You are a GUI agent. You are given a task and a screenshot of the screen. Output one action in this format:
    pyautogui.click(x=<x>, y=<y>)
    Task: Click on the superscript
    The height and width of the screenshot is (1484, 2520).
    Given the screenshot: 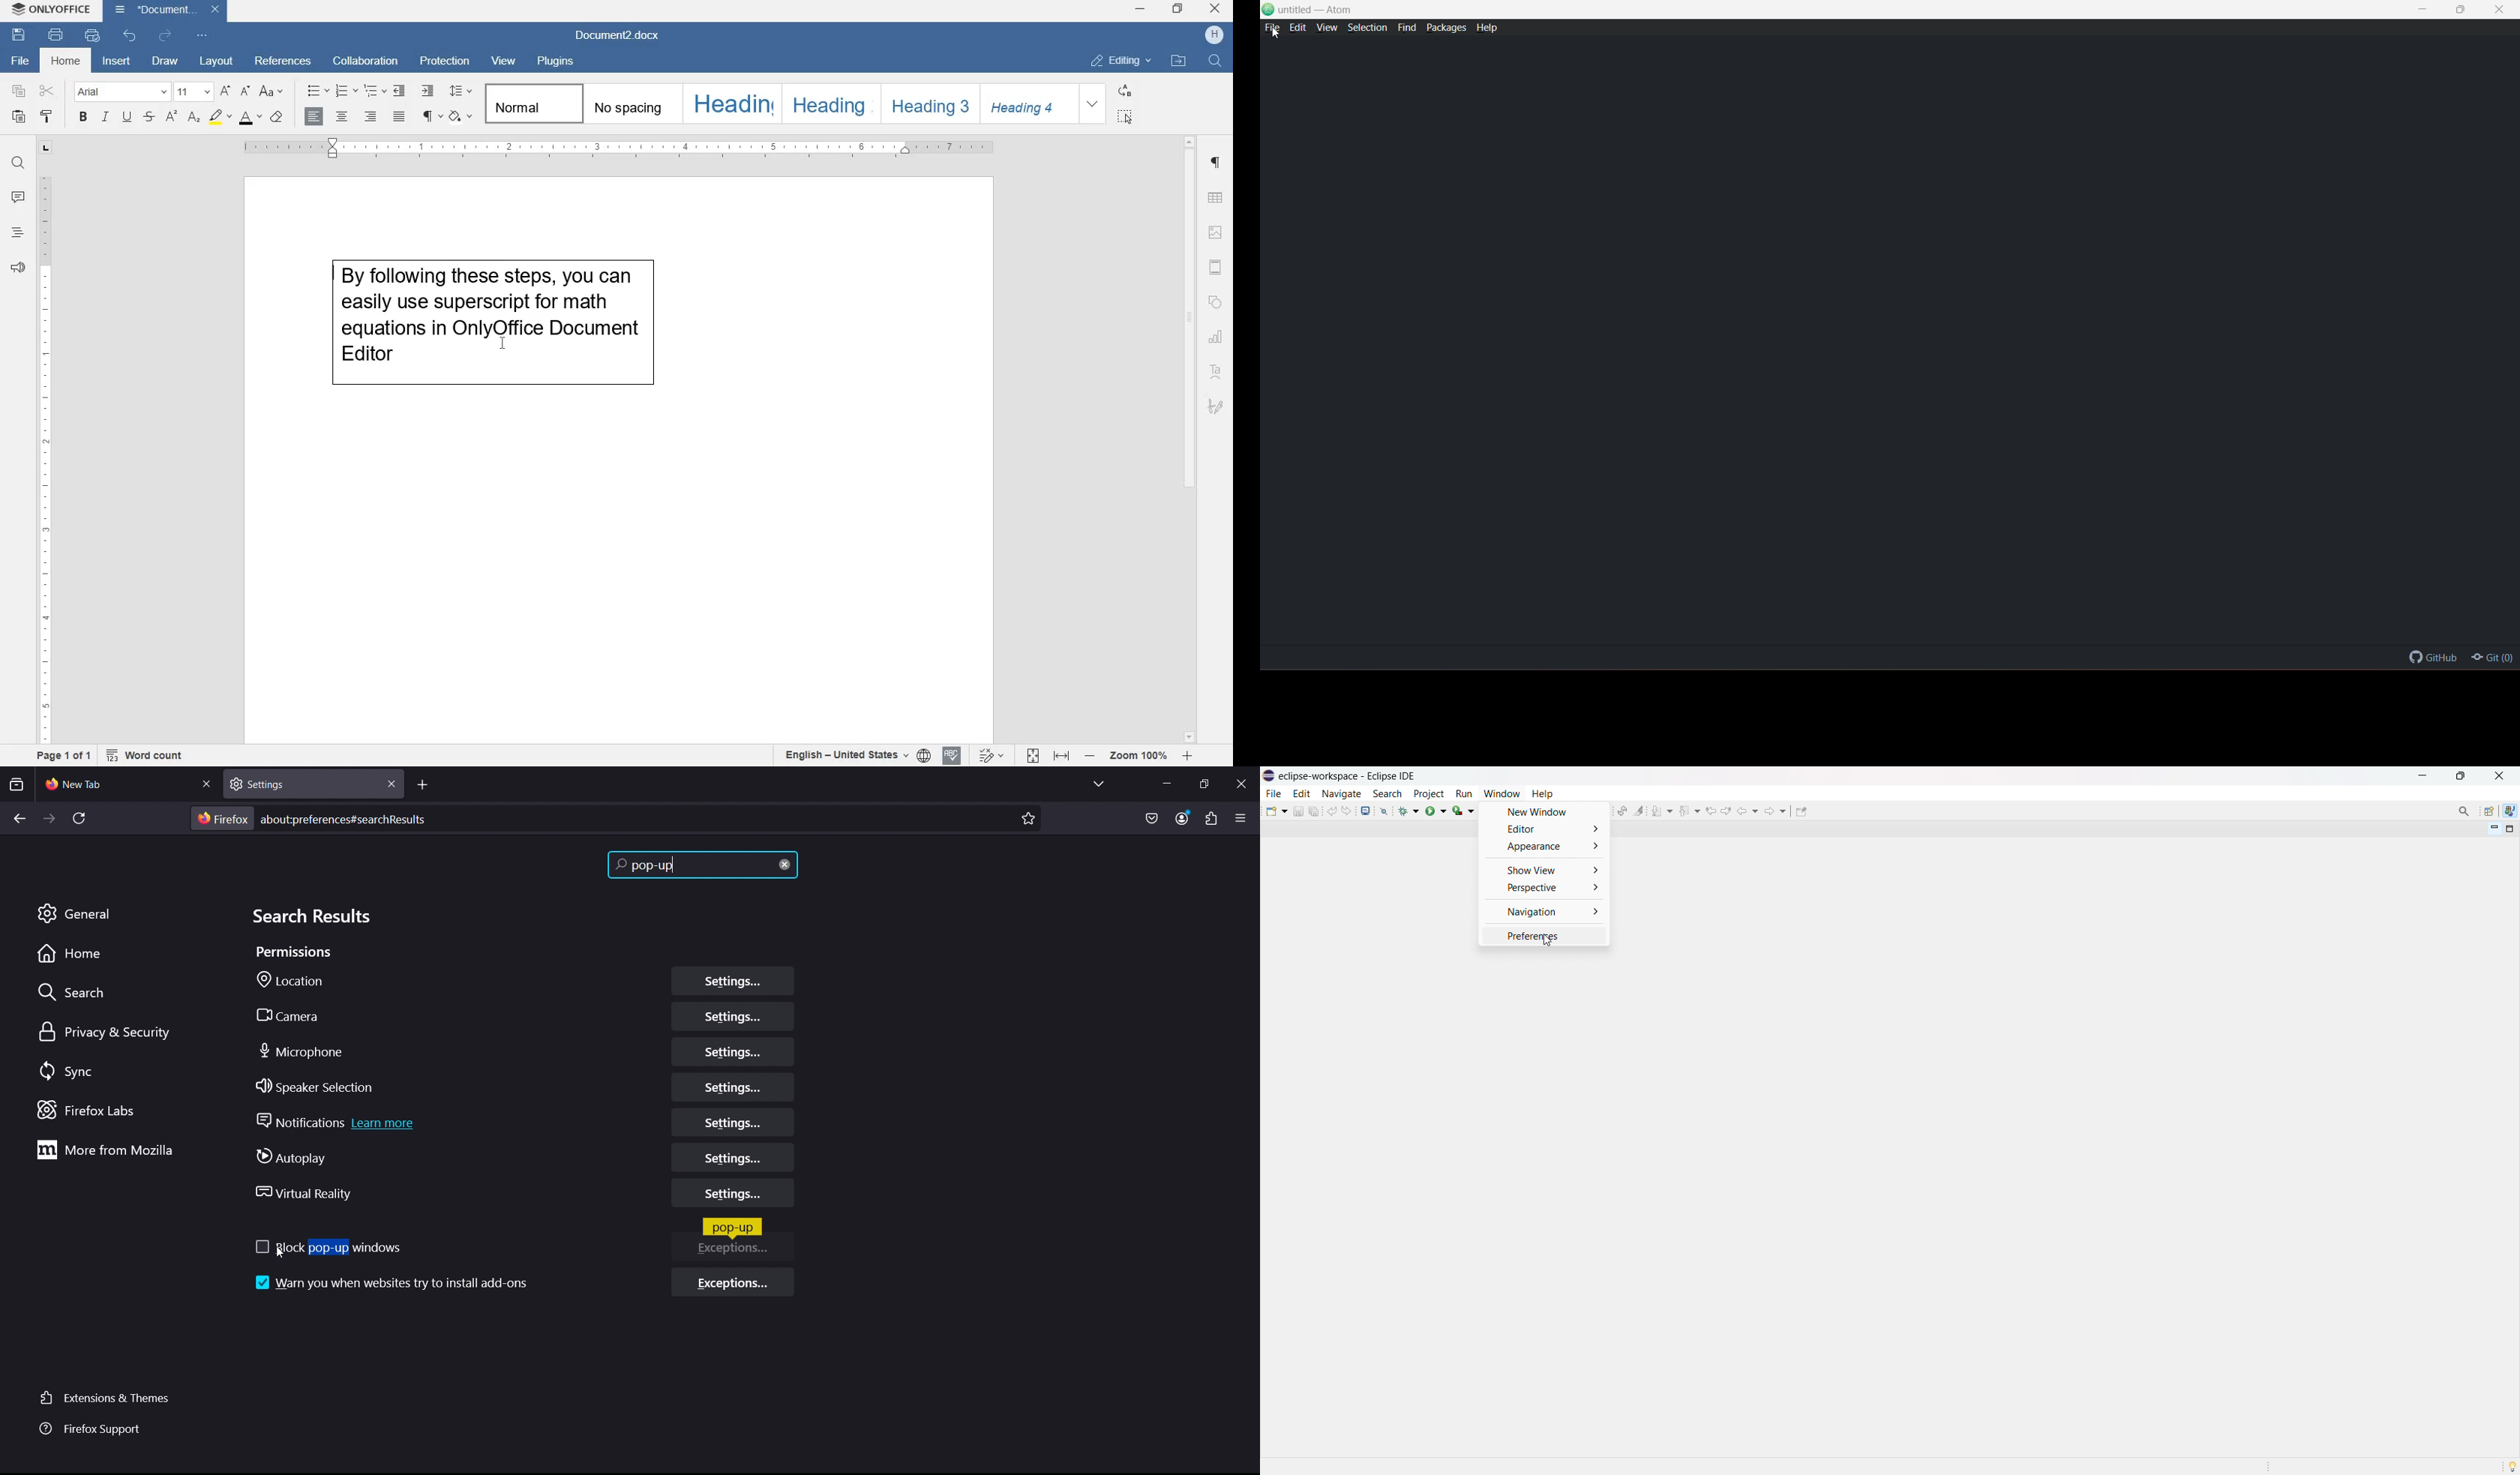 What is the action you would take?
    pyautogui.click(x=171, y=117)
    